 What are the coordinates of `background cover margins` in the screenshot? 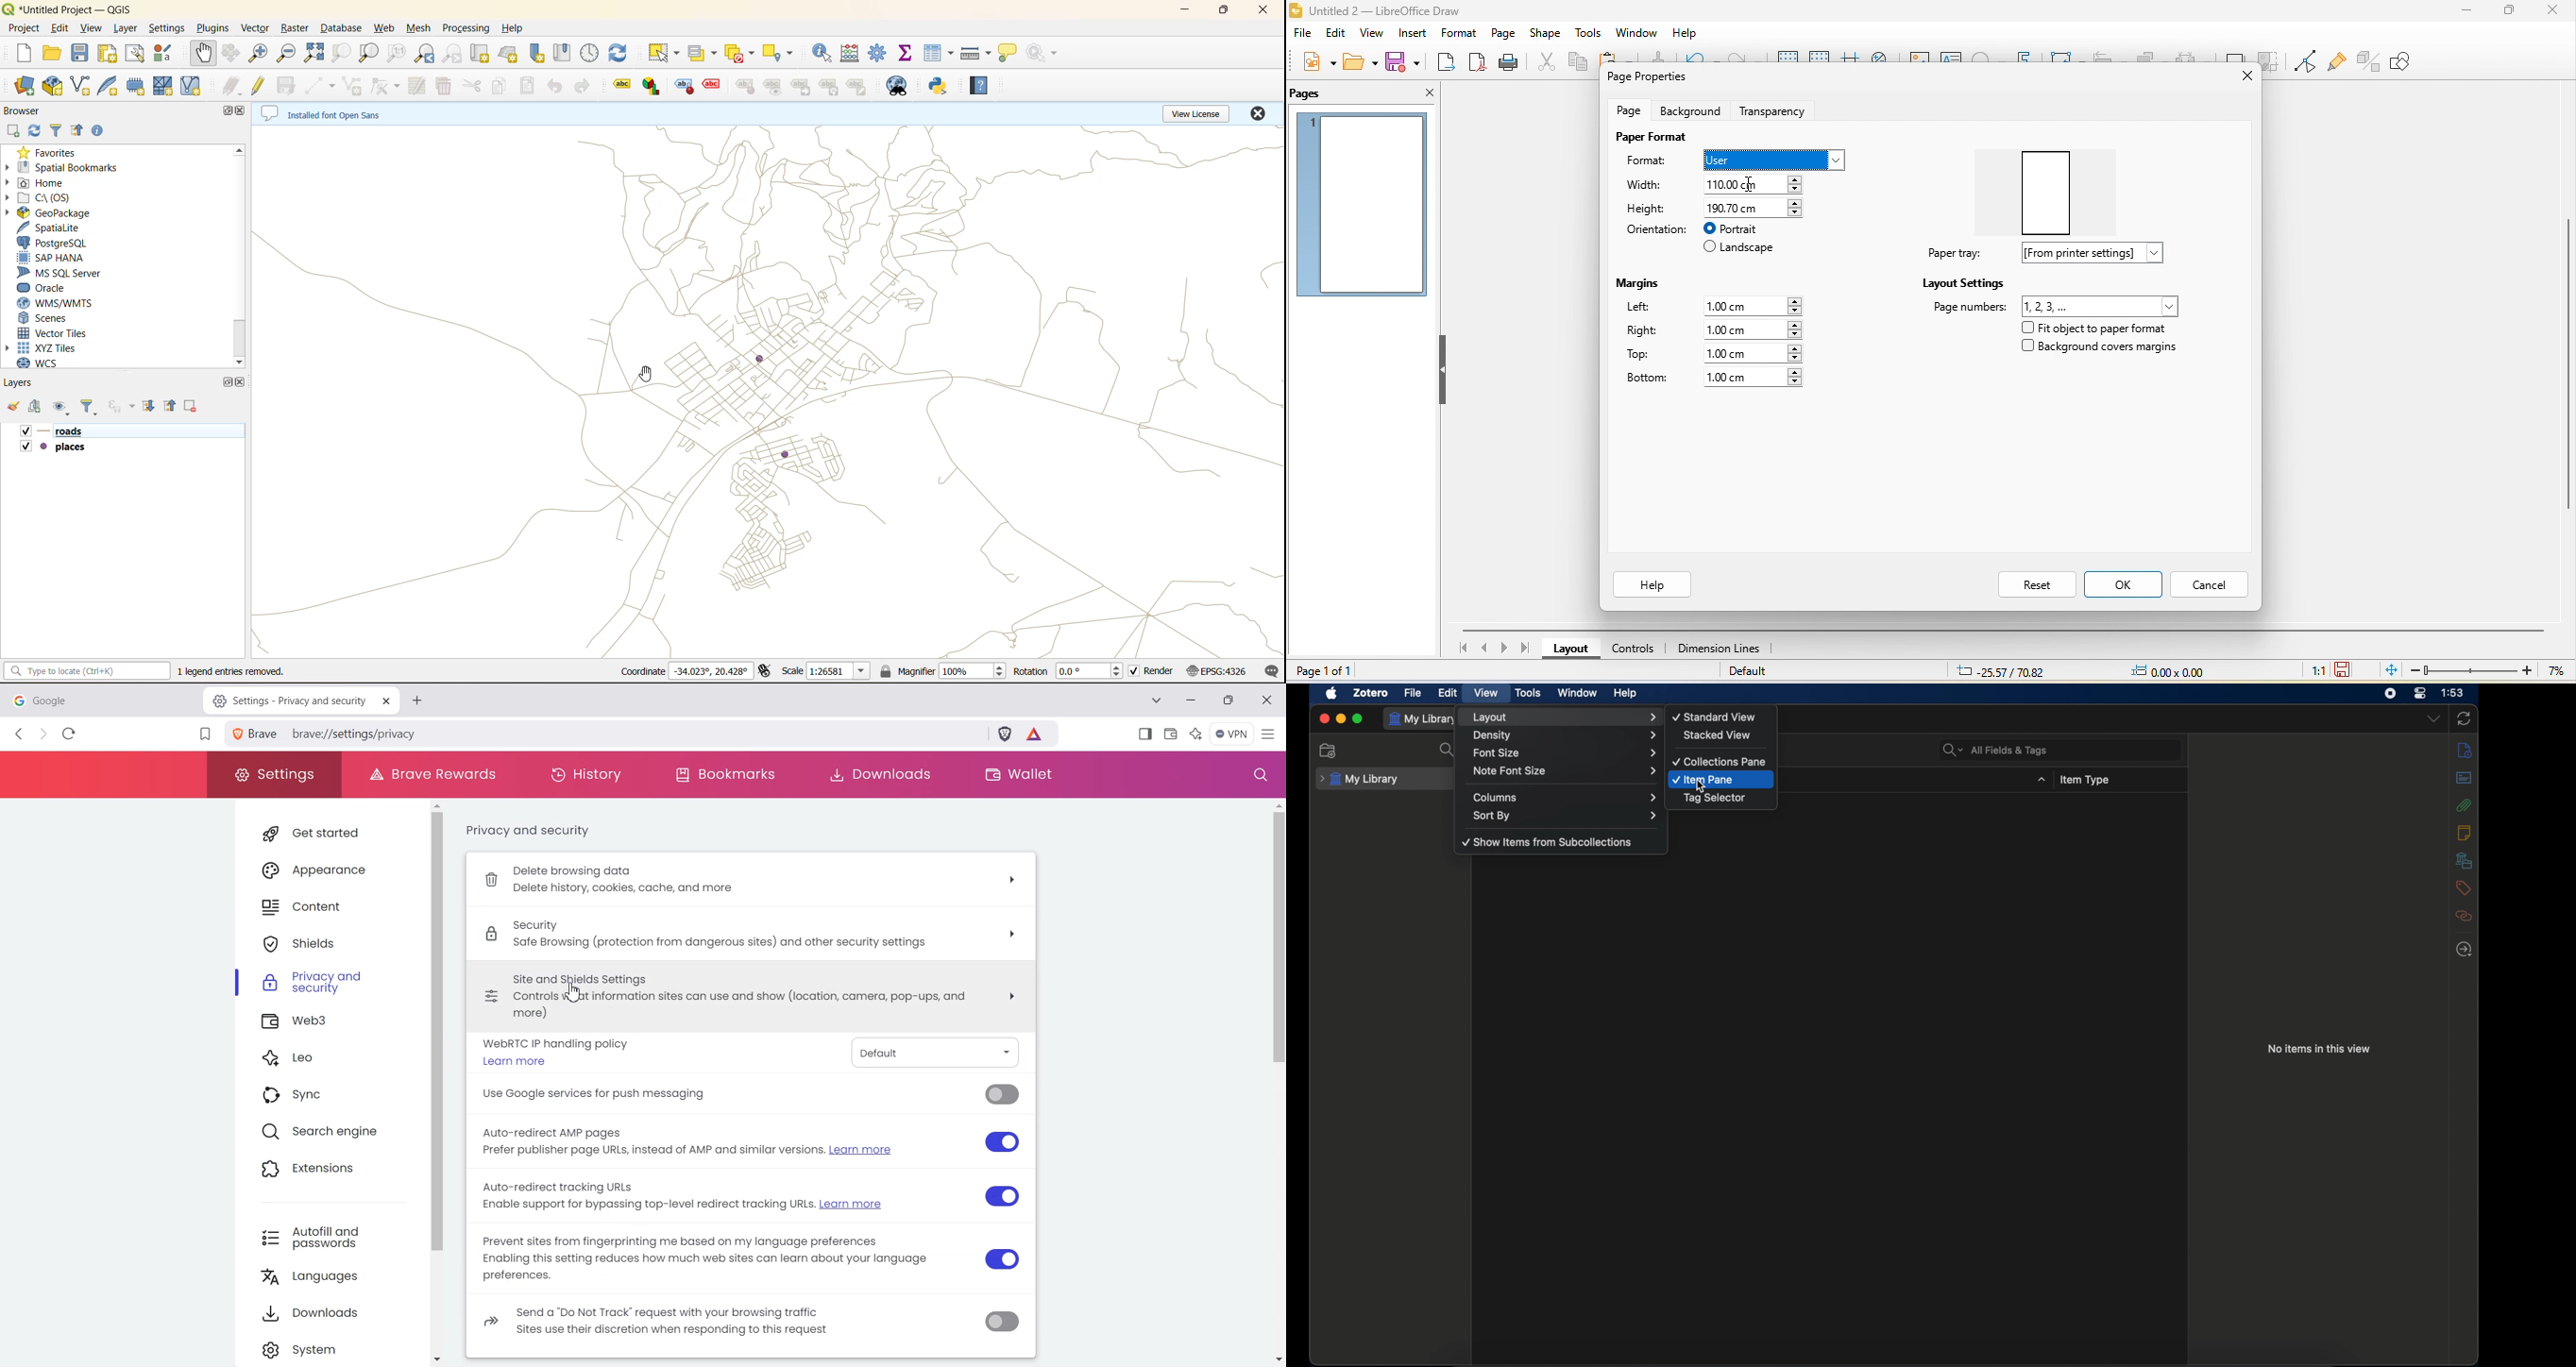 It's located at (2100, 350).